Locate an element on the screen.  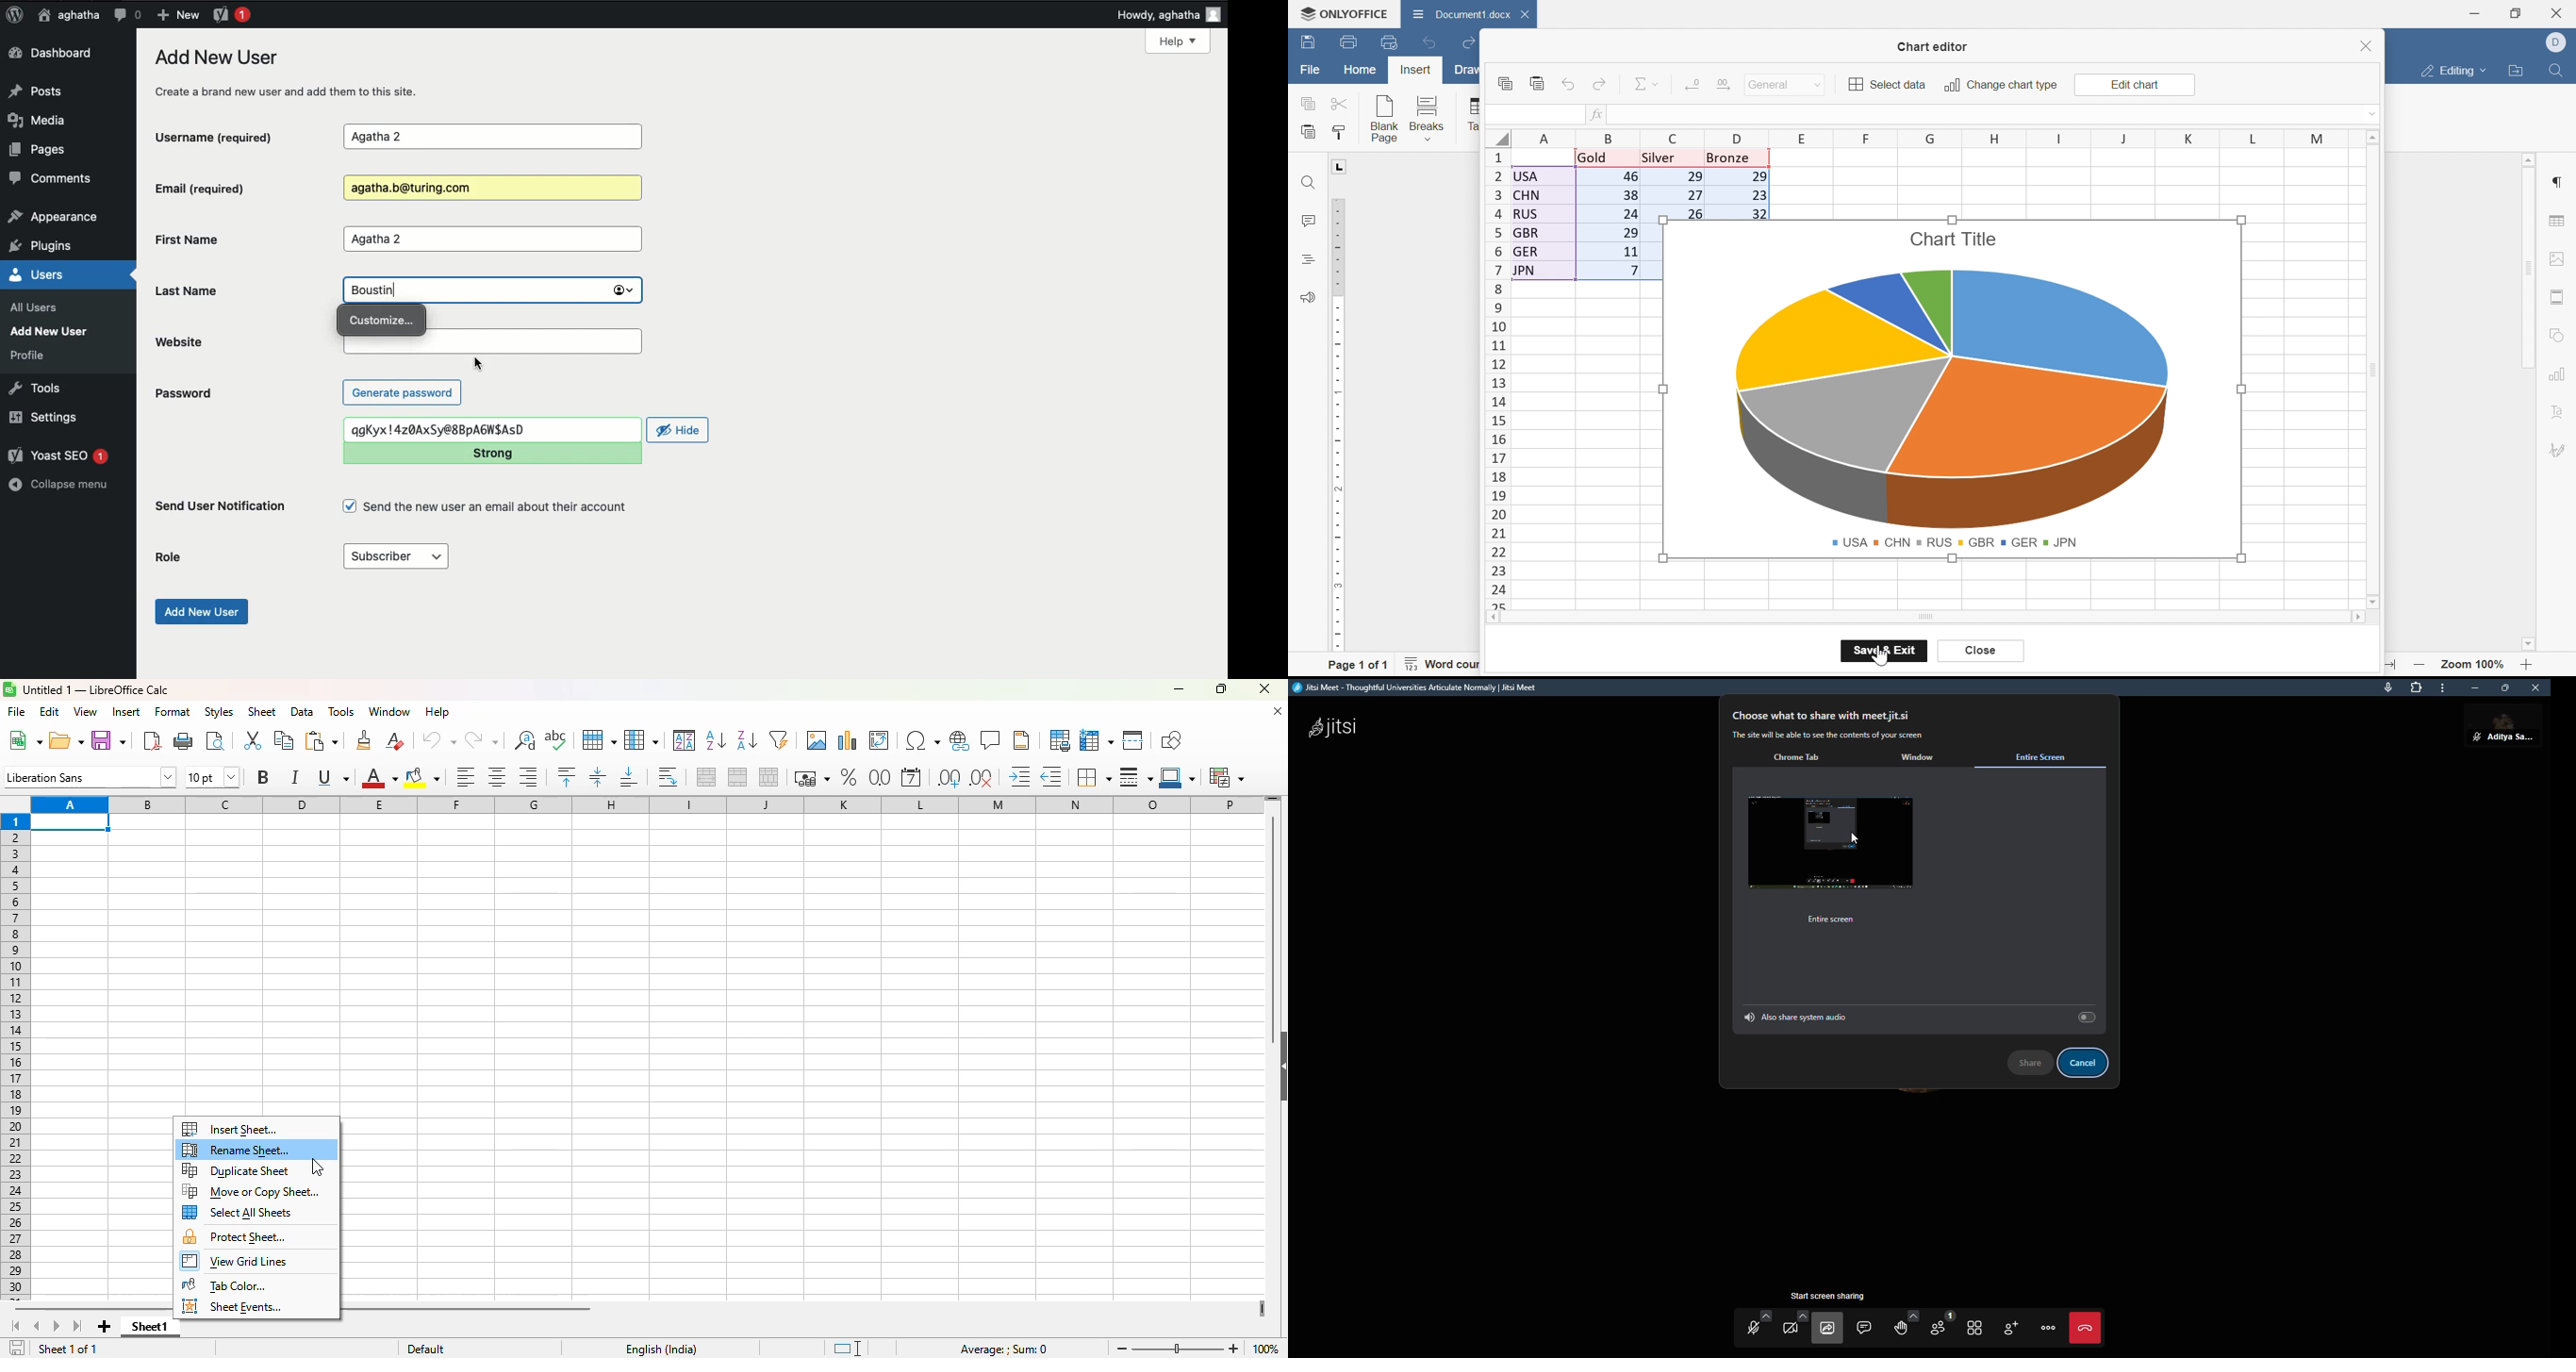
Customize is located at coordinates (382, 322).